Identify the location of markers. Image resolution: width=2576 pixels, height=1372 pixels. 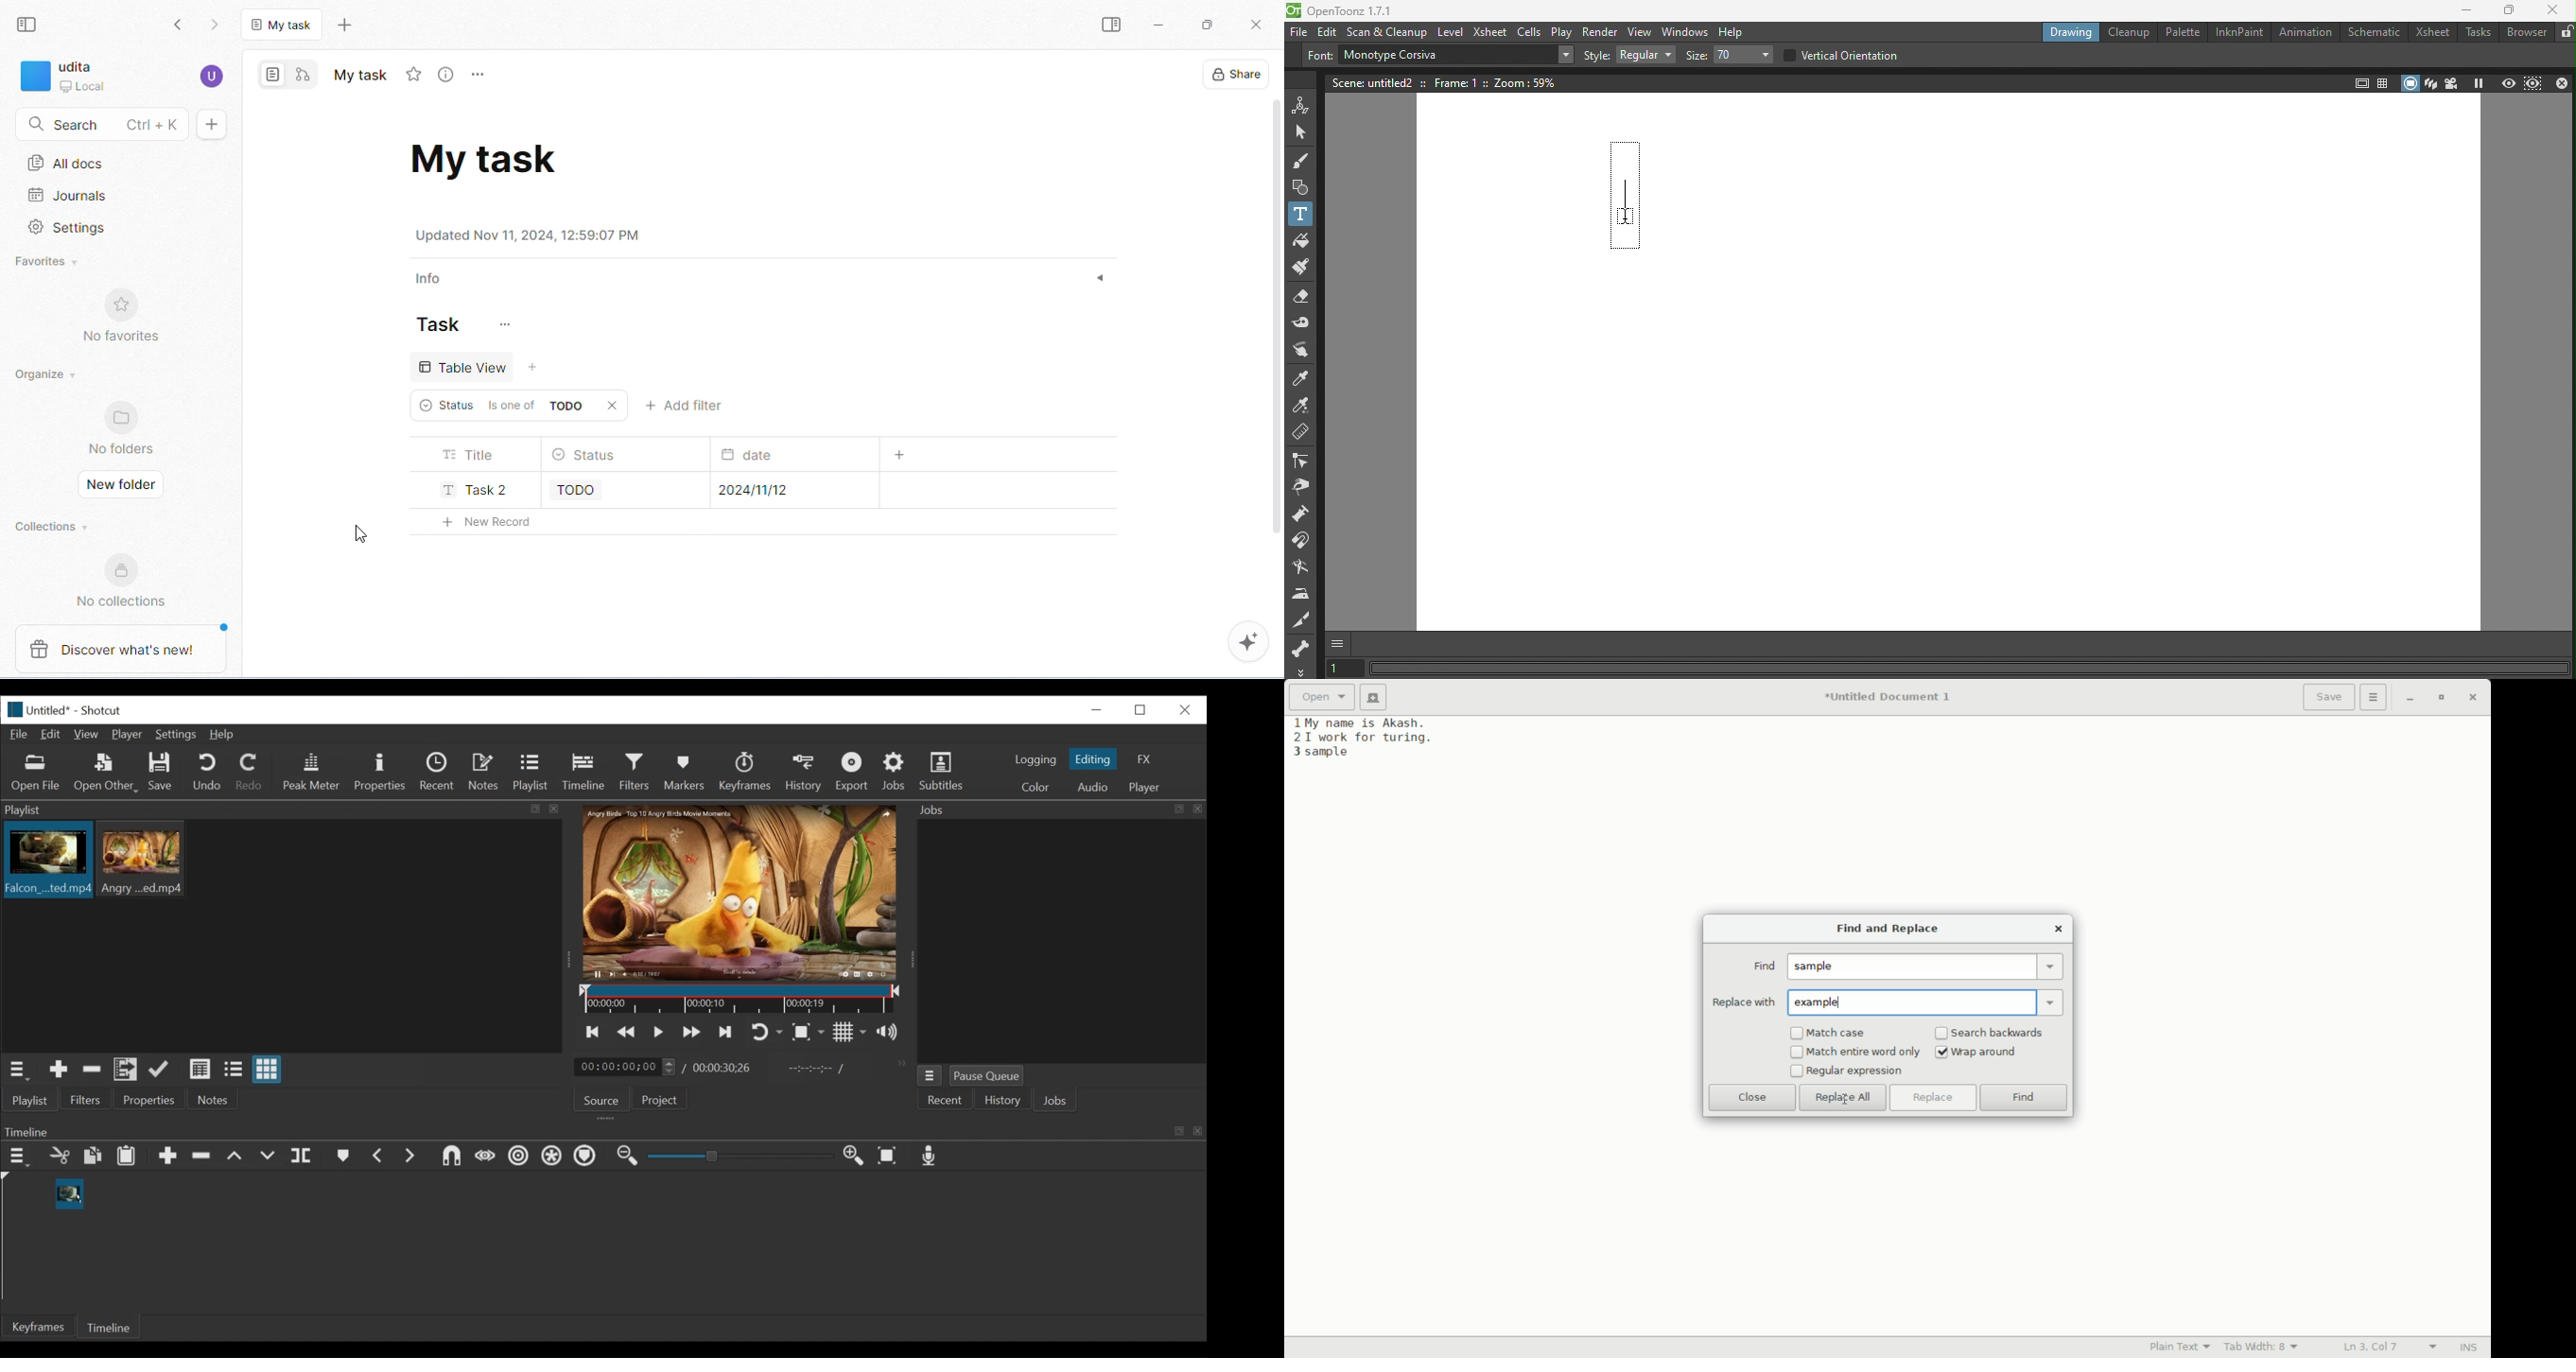
(343, 1159).